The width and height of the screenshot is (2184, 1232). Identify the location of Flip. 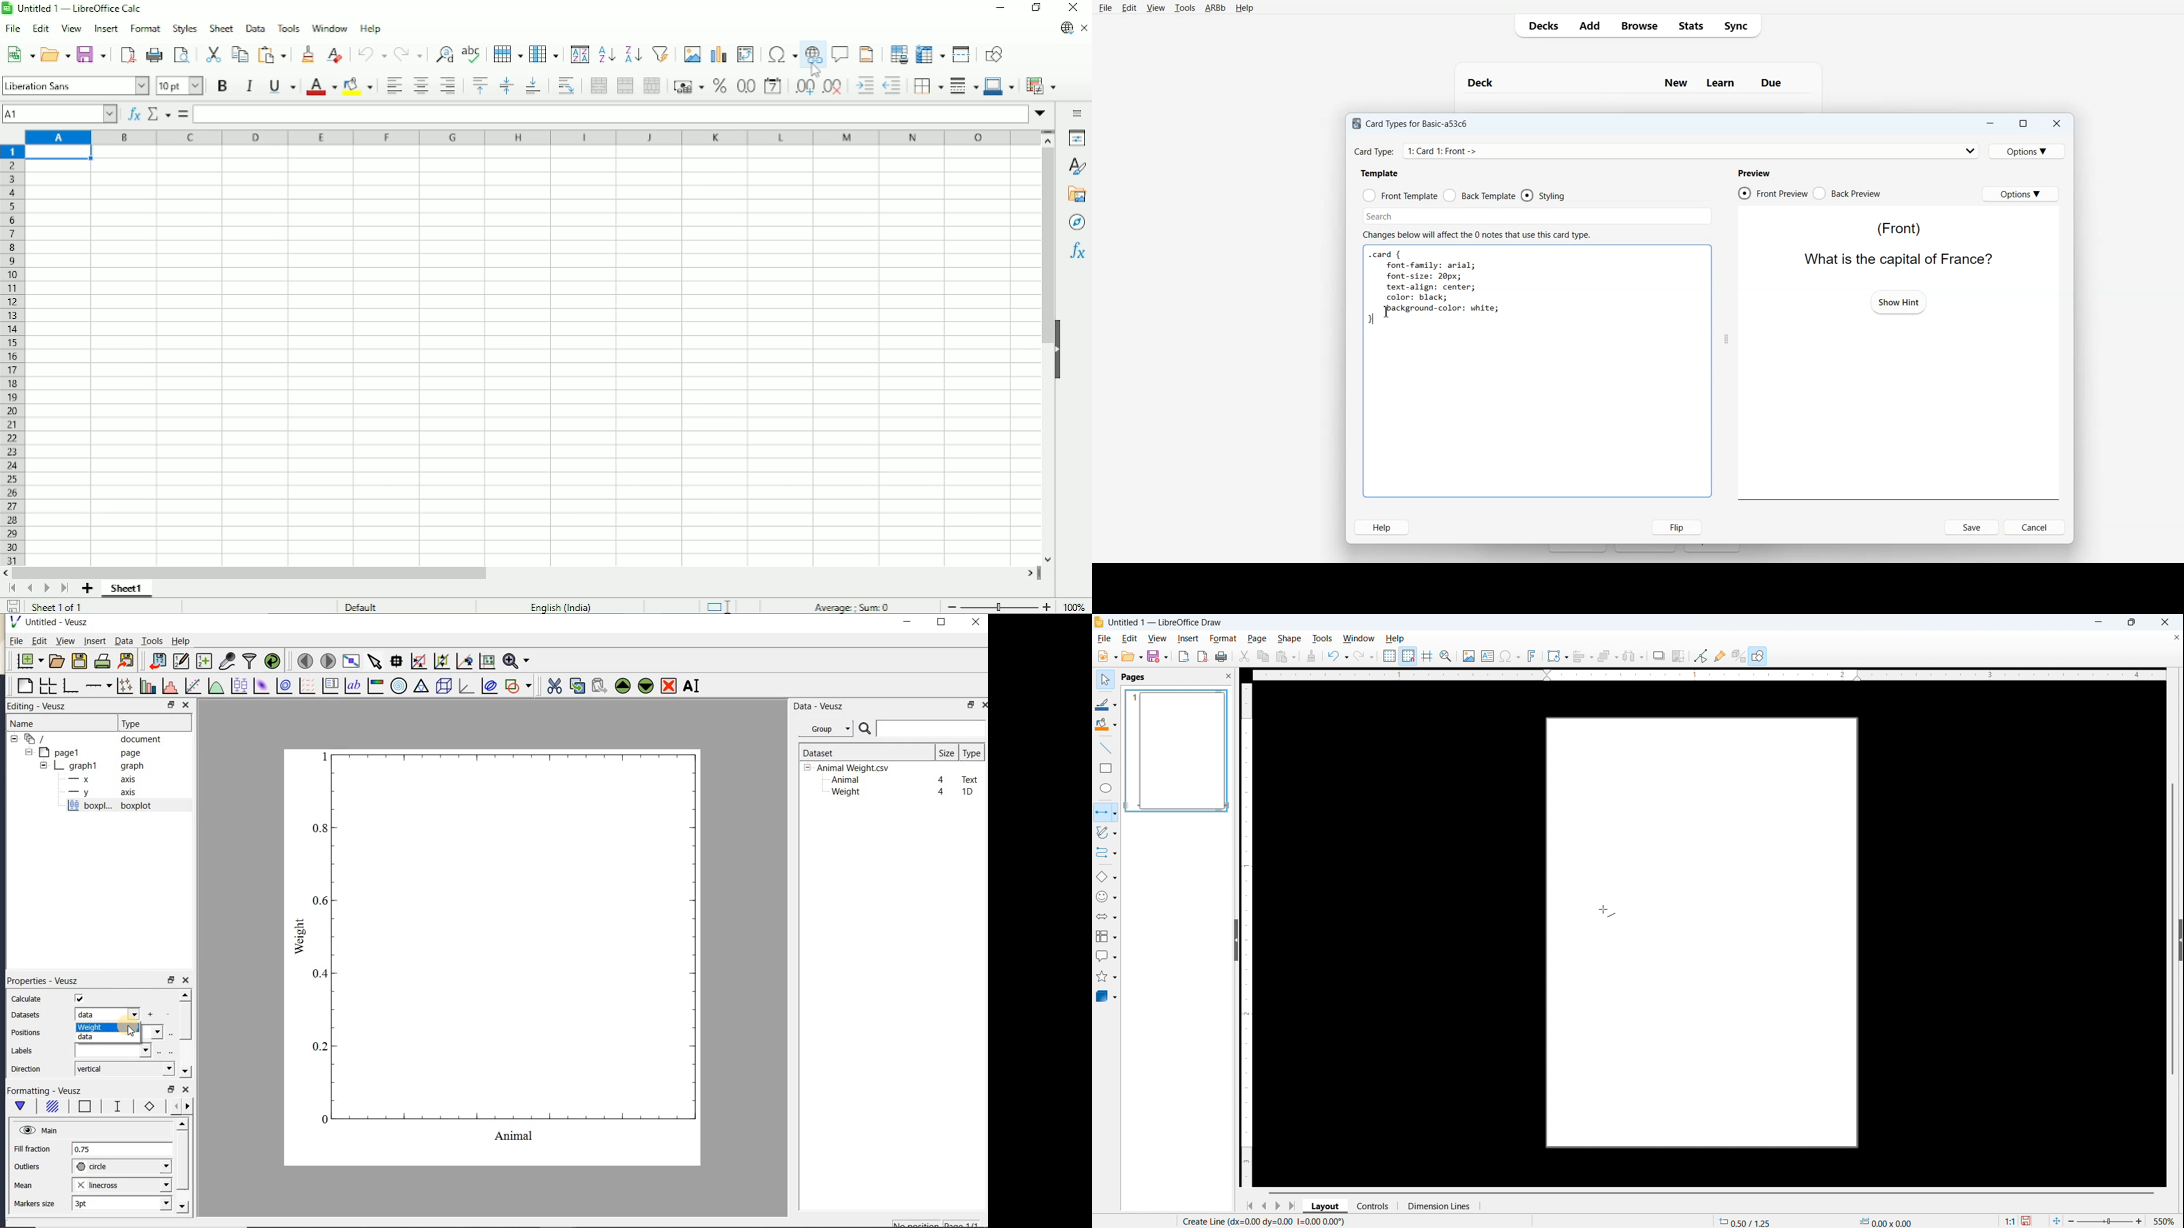
(1674, 527).